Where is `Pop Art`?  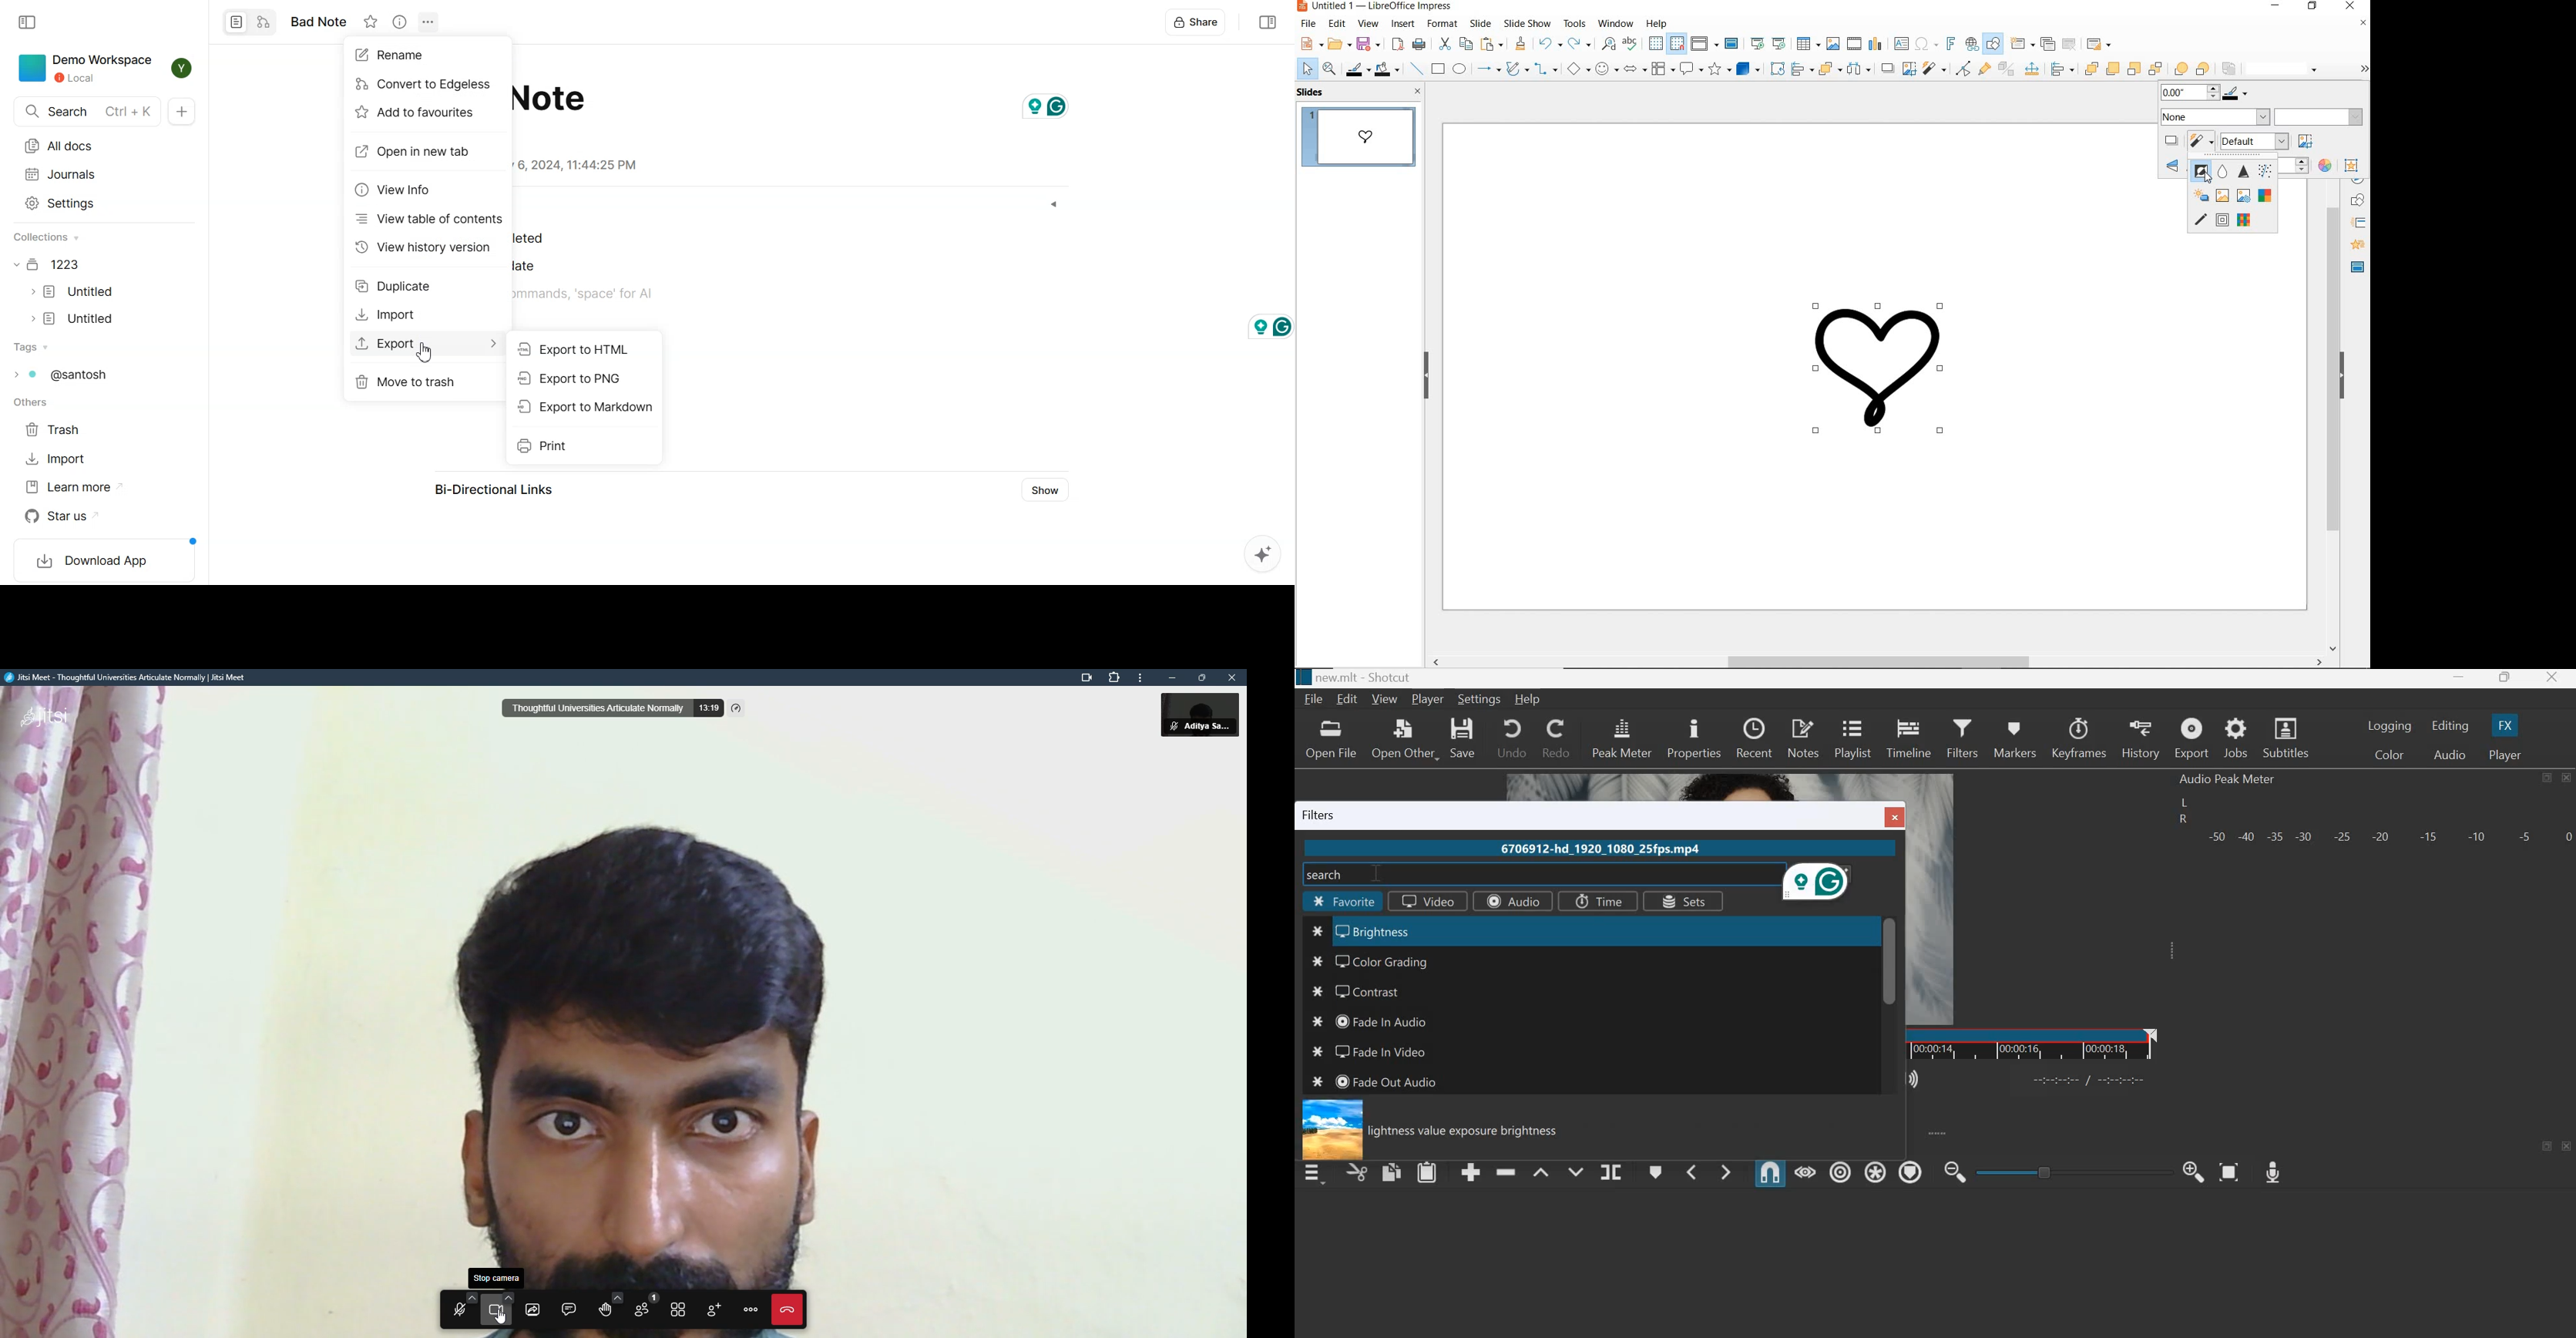
Pop Art is located at coordinates (2264, 195).